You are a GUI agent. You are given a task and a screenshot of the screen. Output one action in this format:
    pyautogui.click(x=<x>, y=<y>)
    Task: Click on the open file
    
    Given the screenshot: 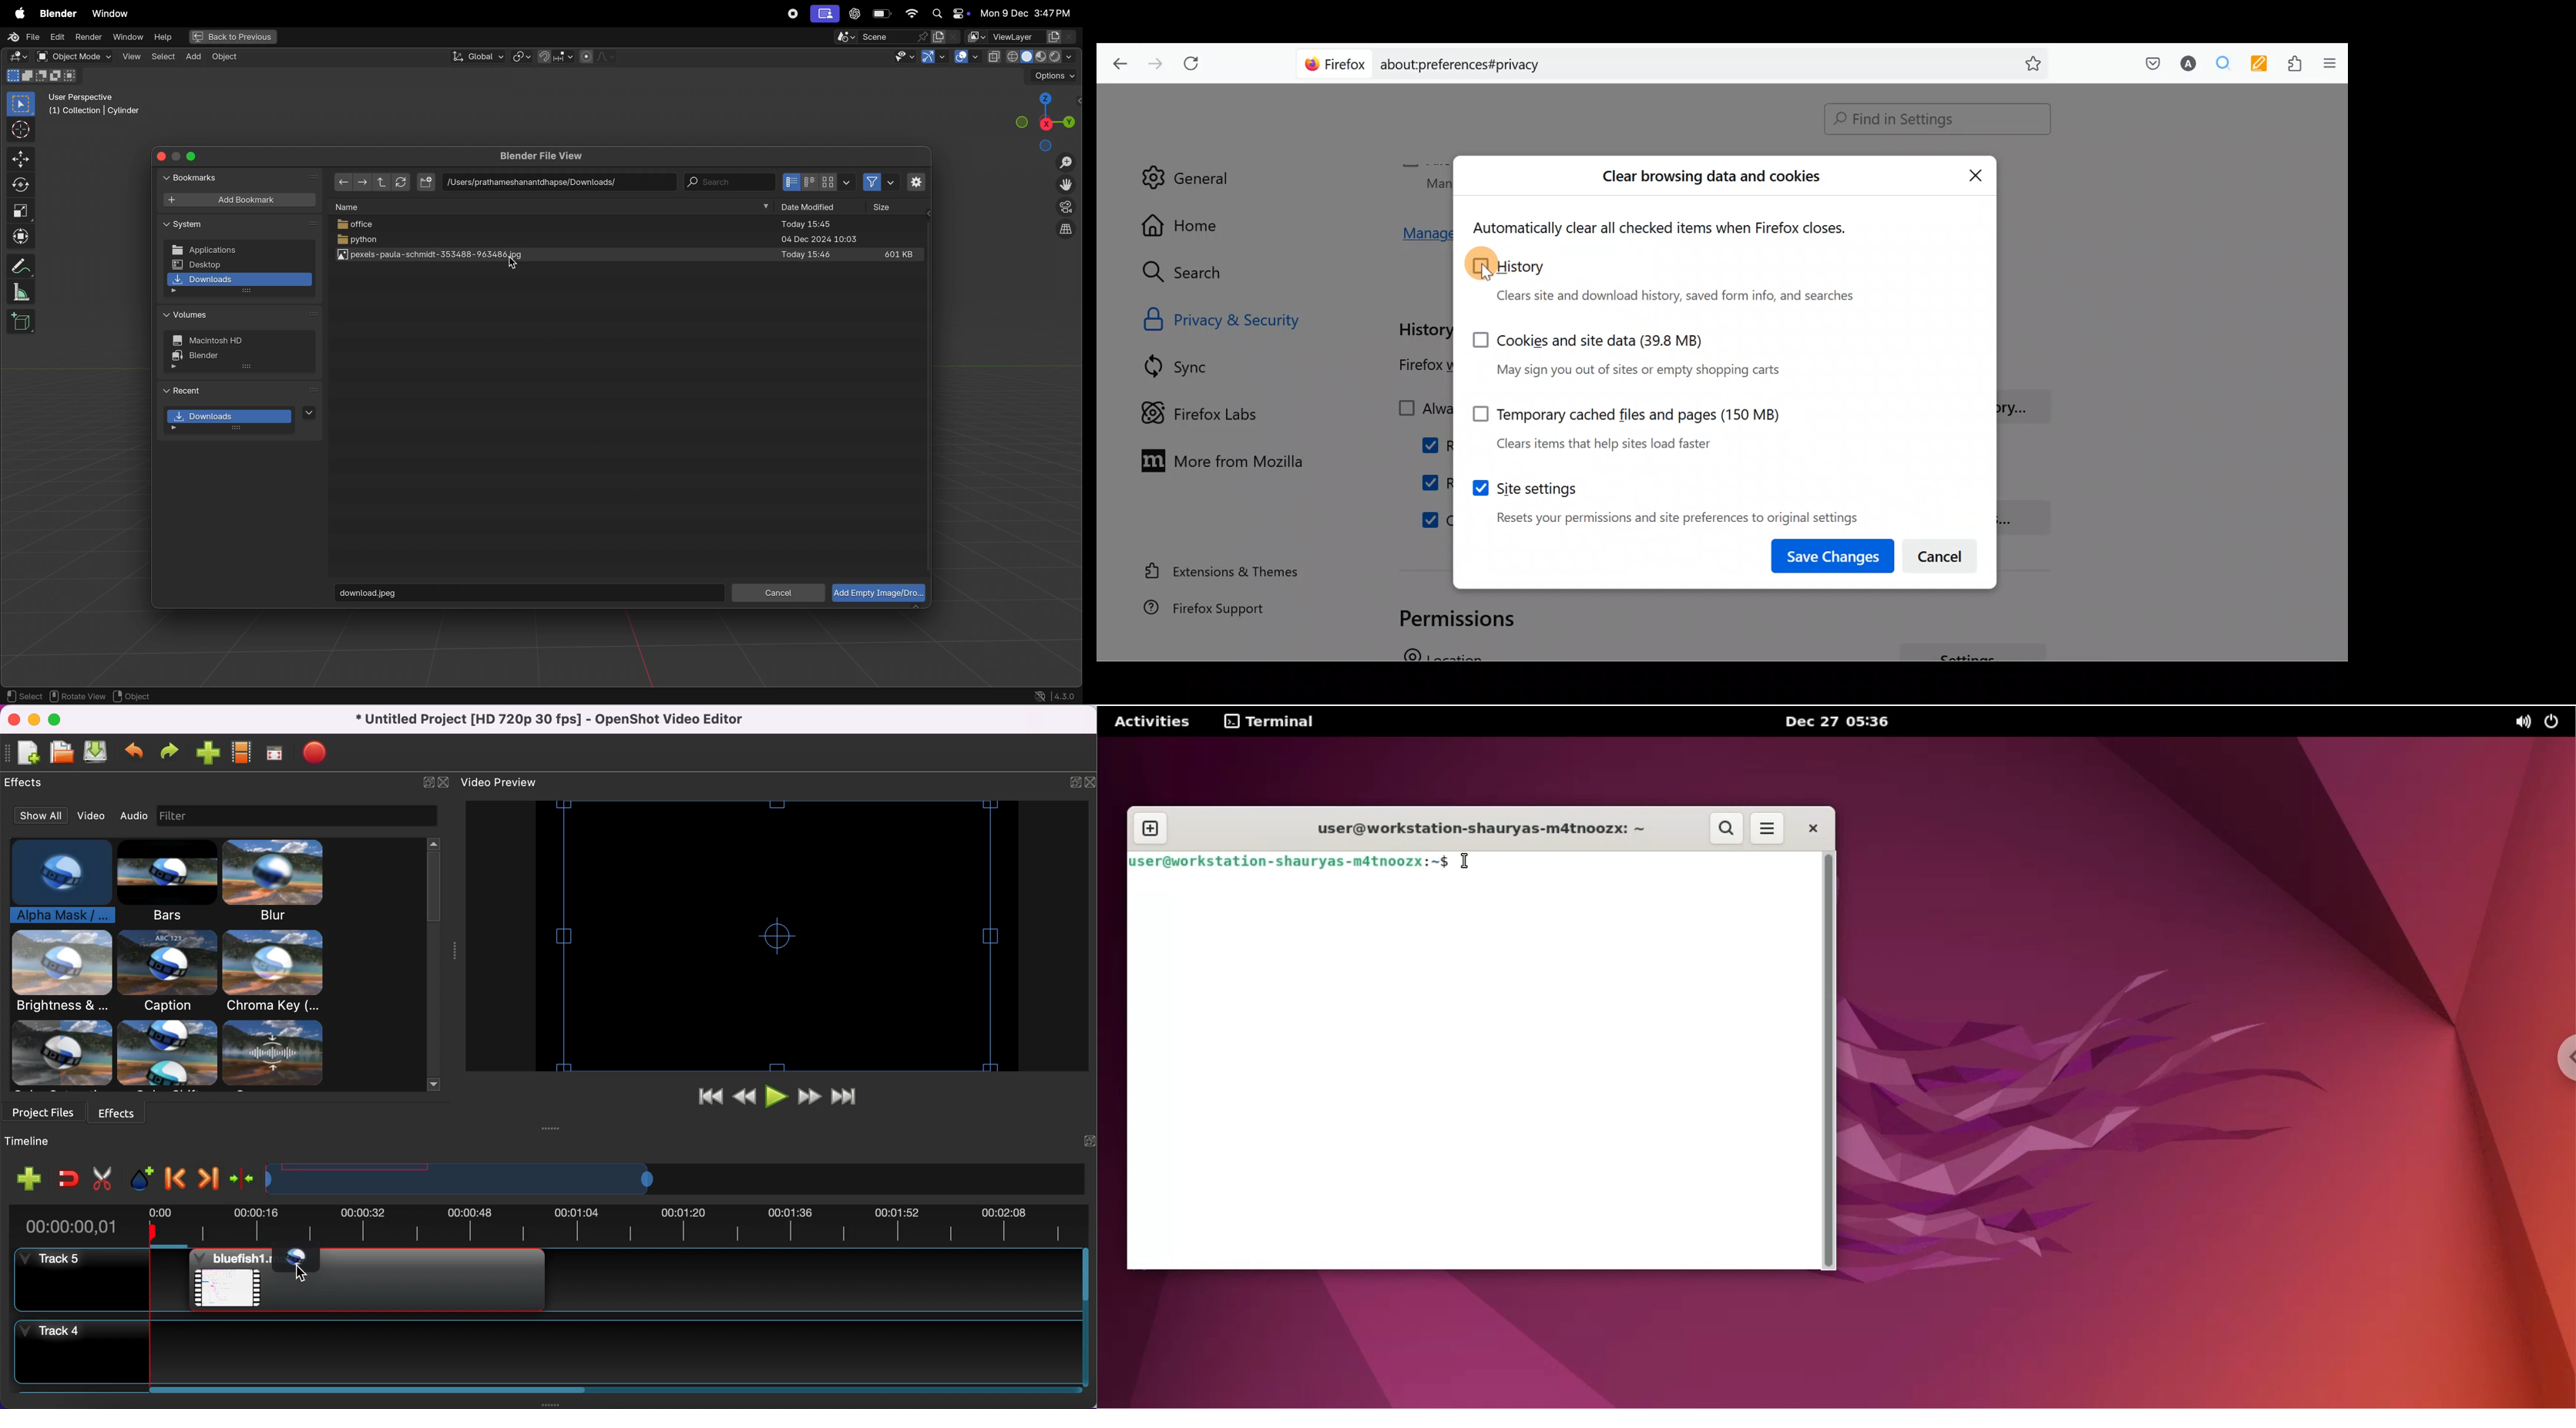 What is the action you would take?
    pyautogui.click(x=62, y=754)
    